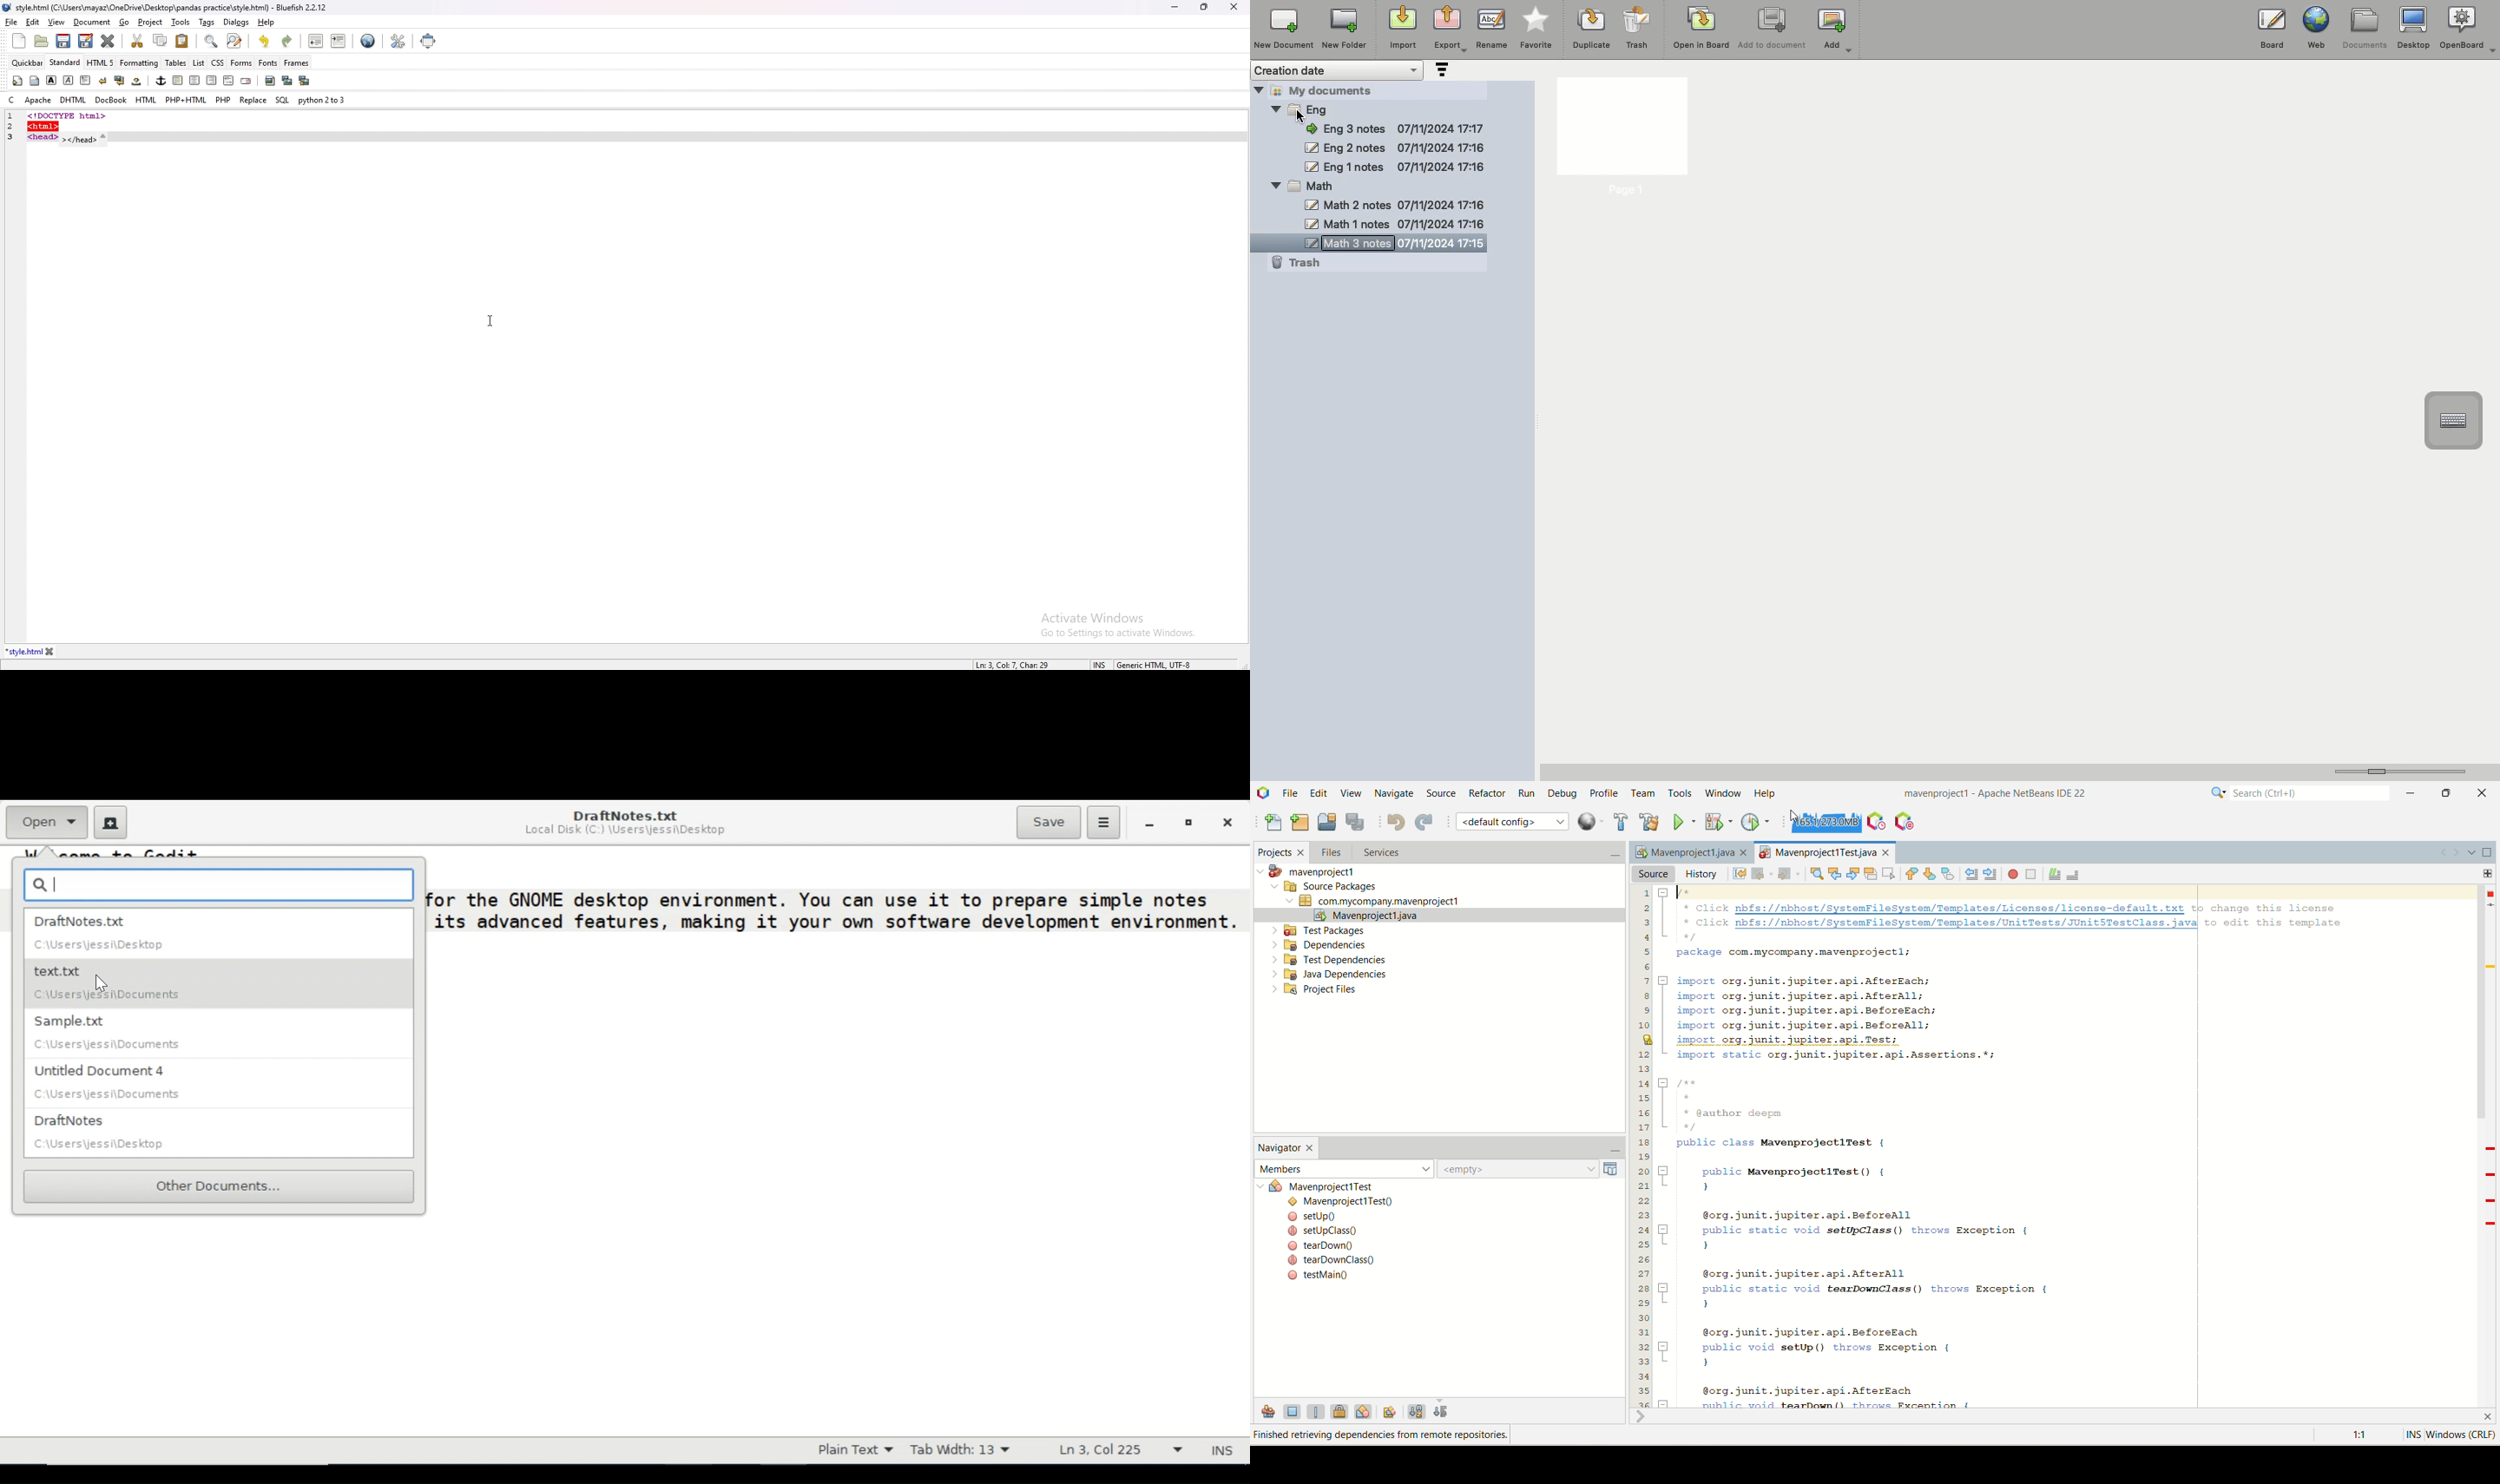 The height and width of the screenshot is (1484, 2520). What do you see at coordinates (1416, 1410) in the screenshot?
I see `sort by name` at bounding box center [1416, 1410].